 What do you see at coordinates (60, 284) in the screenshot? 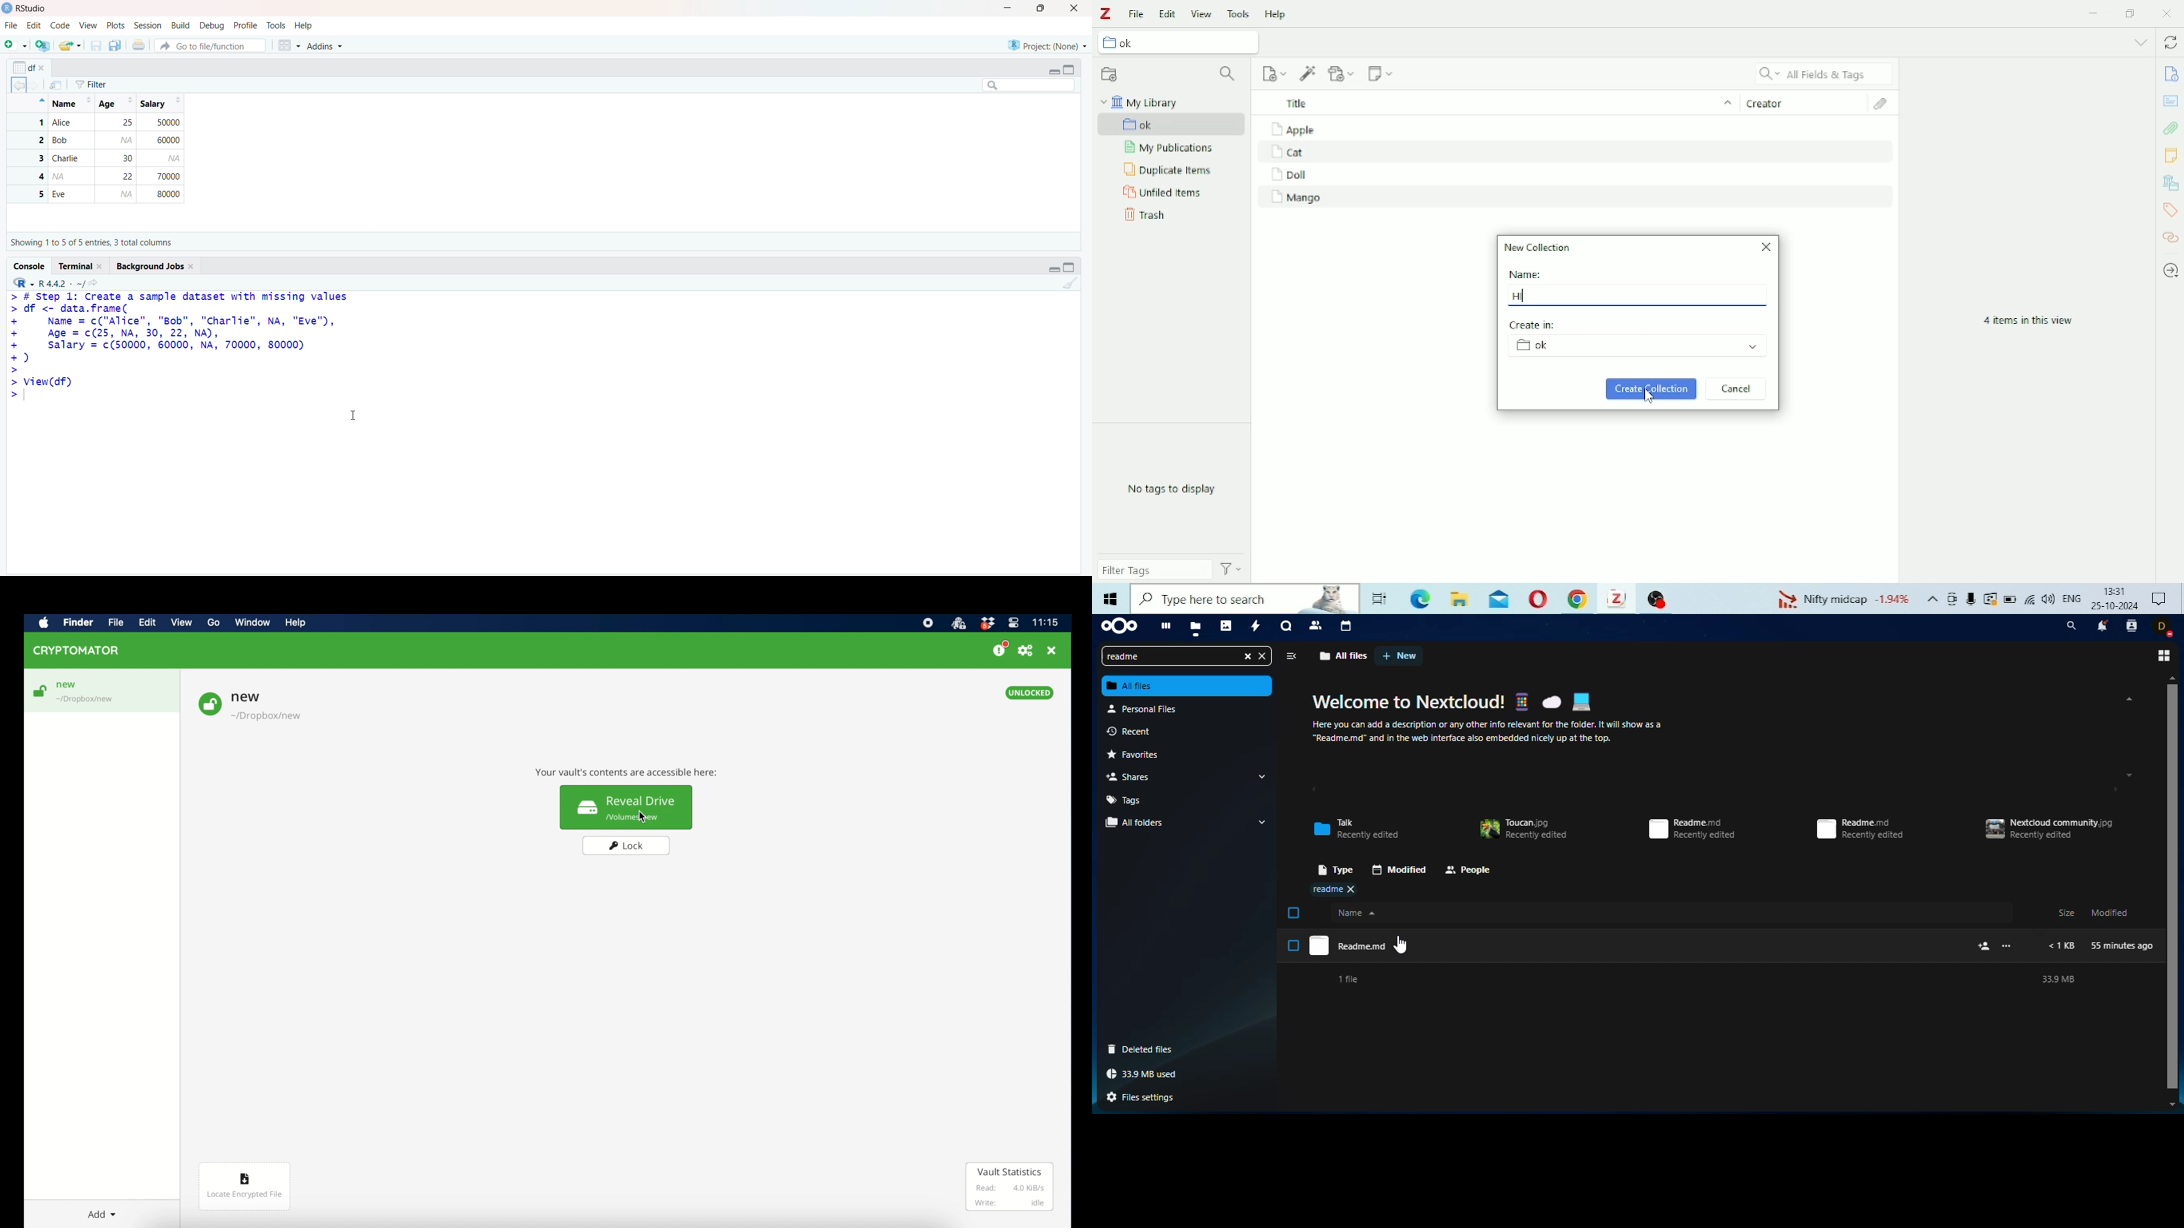
I see `R442 -~/` at bounding box center [60, 284].